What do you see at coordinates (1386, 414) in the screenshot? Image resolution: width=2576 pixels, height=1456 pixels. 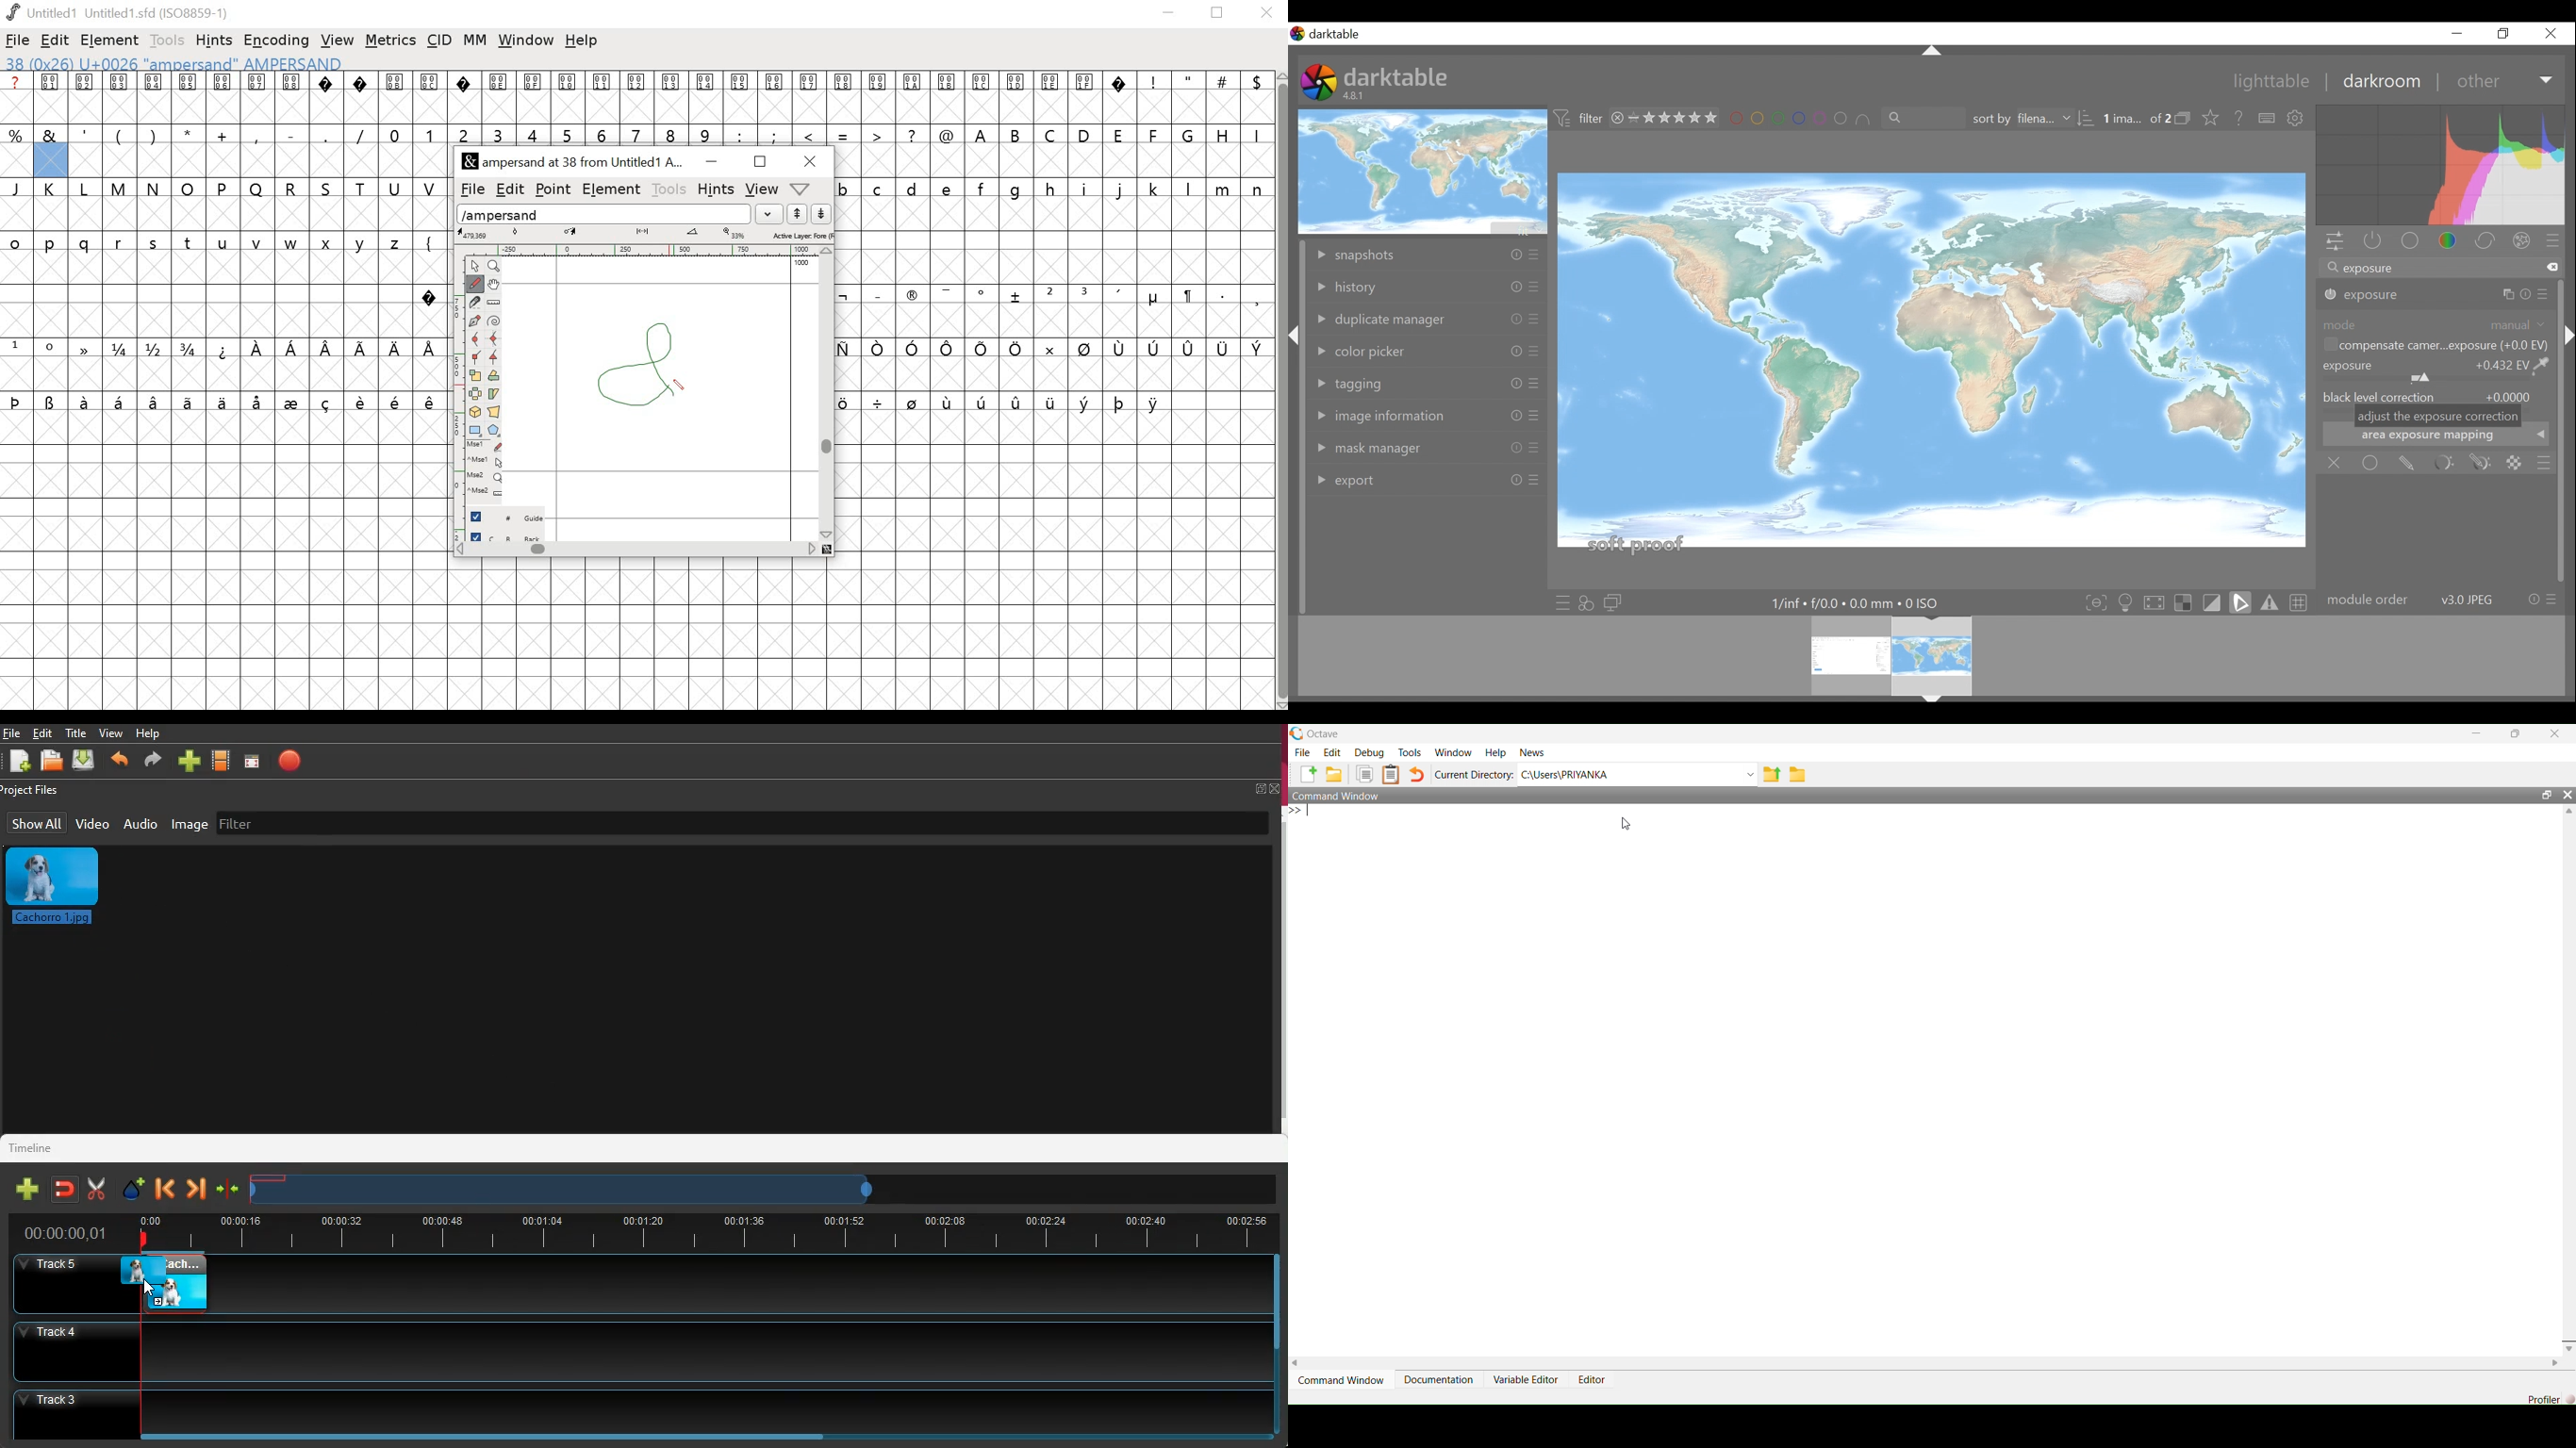 I see `image information` at bounding box center [1386, 414].